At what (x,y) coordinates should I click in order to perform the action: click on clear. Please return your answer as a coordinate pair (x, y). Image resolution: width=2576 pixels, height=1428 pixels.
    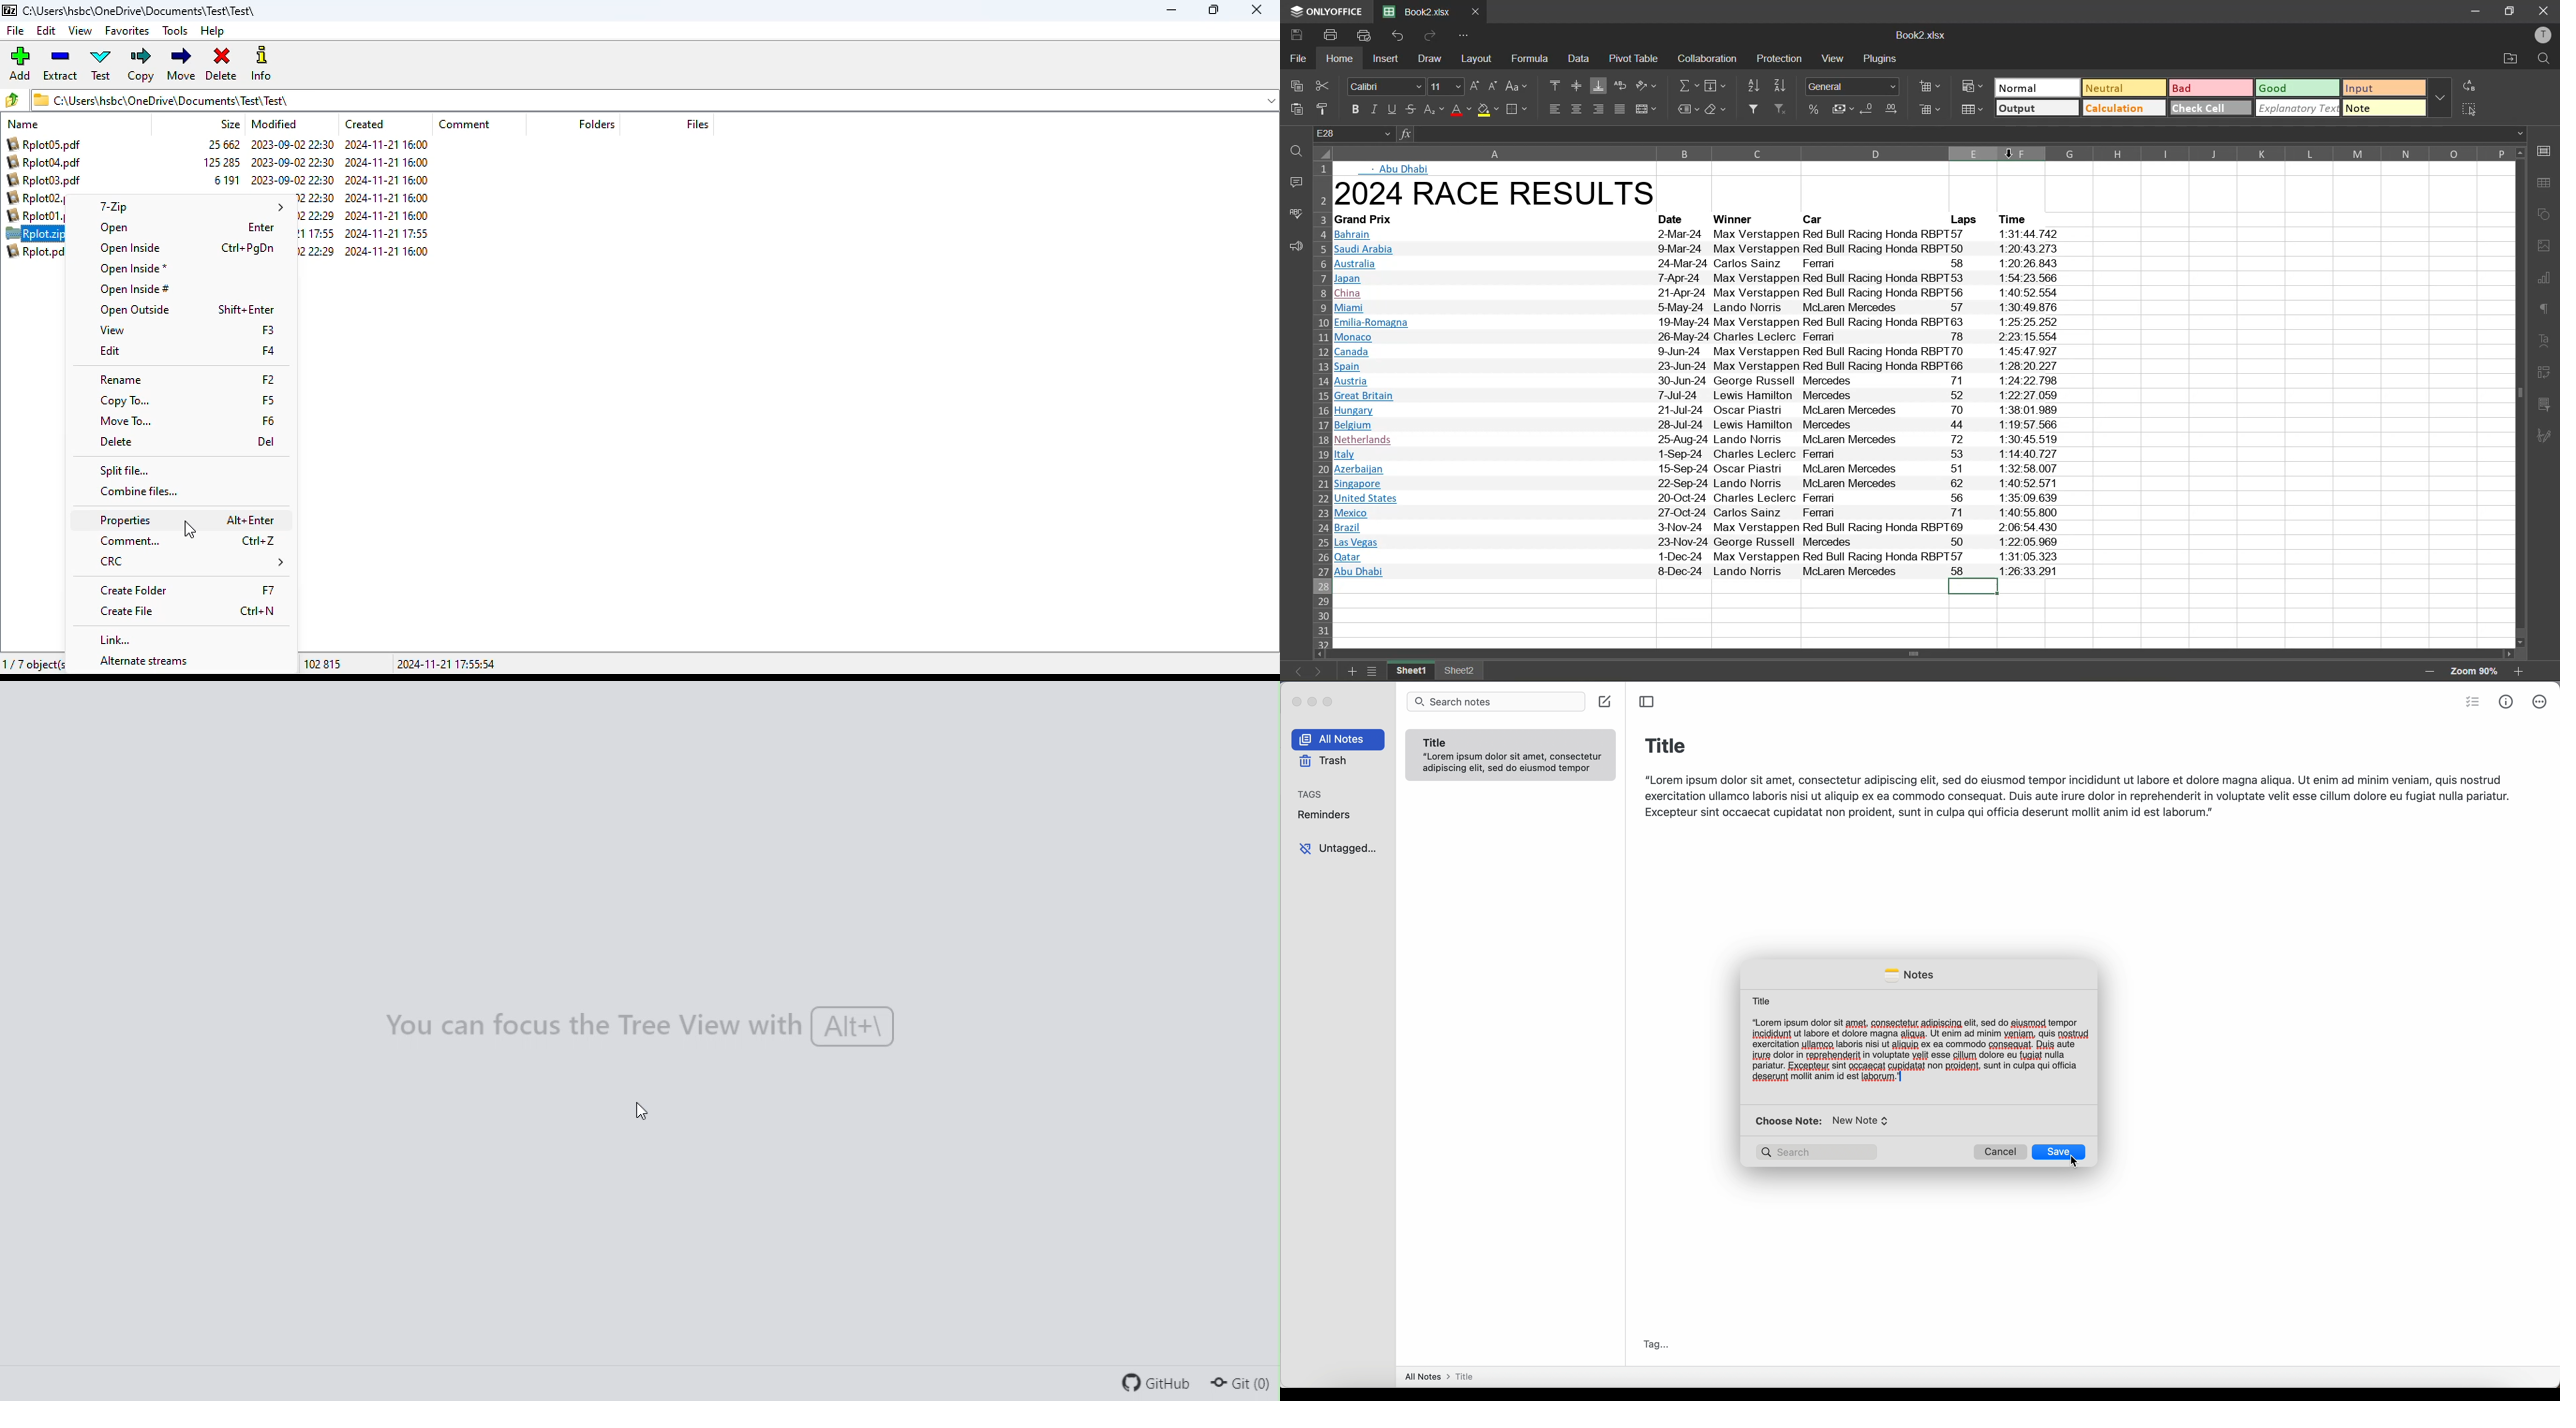
    Looking at the image, I should click on (1717, 109).